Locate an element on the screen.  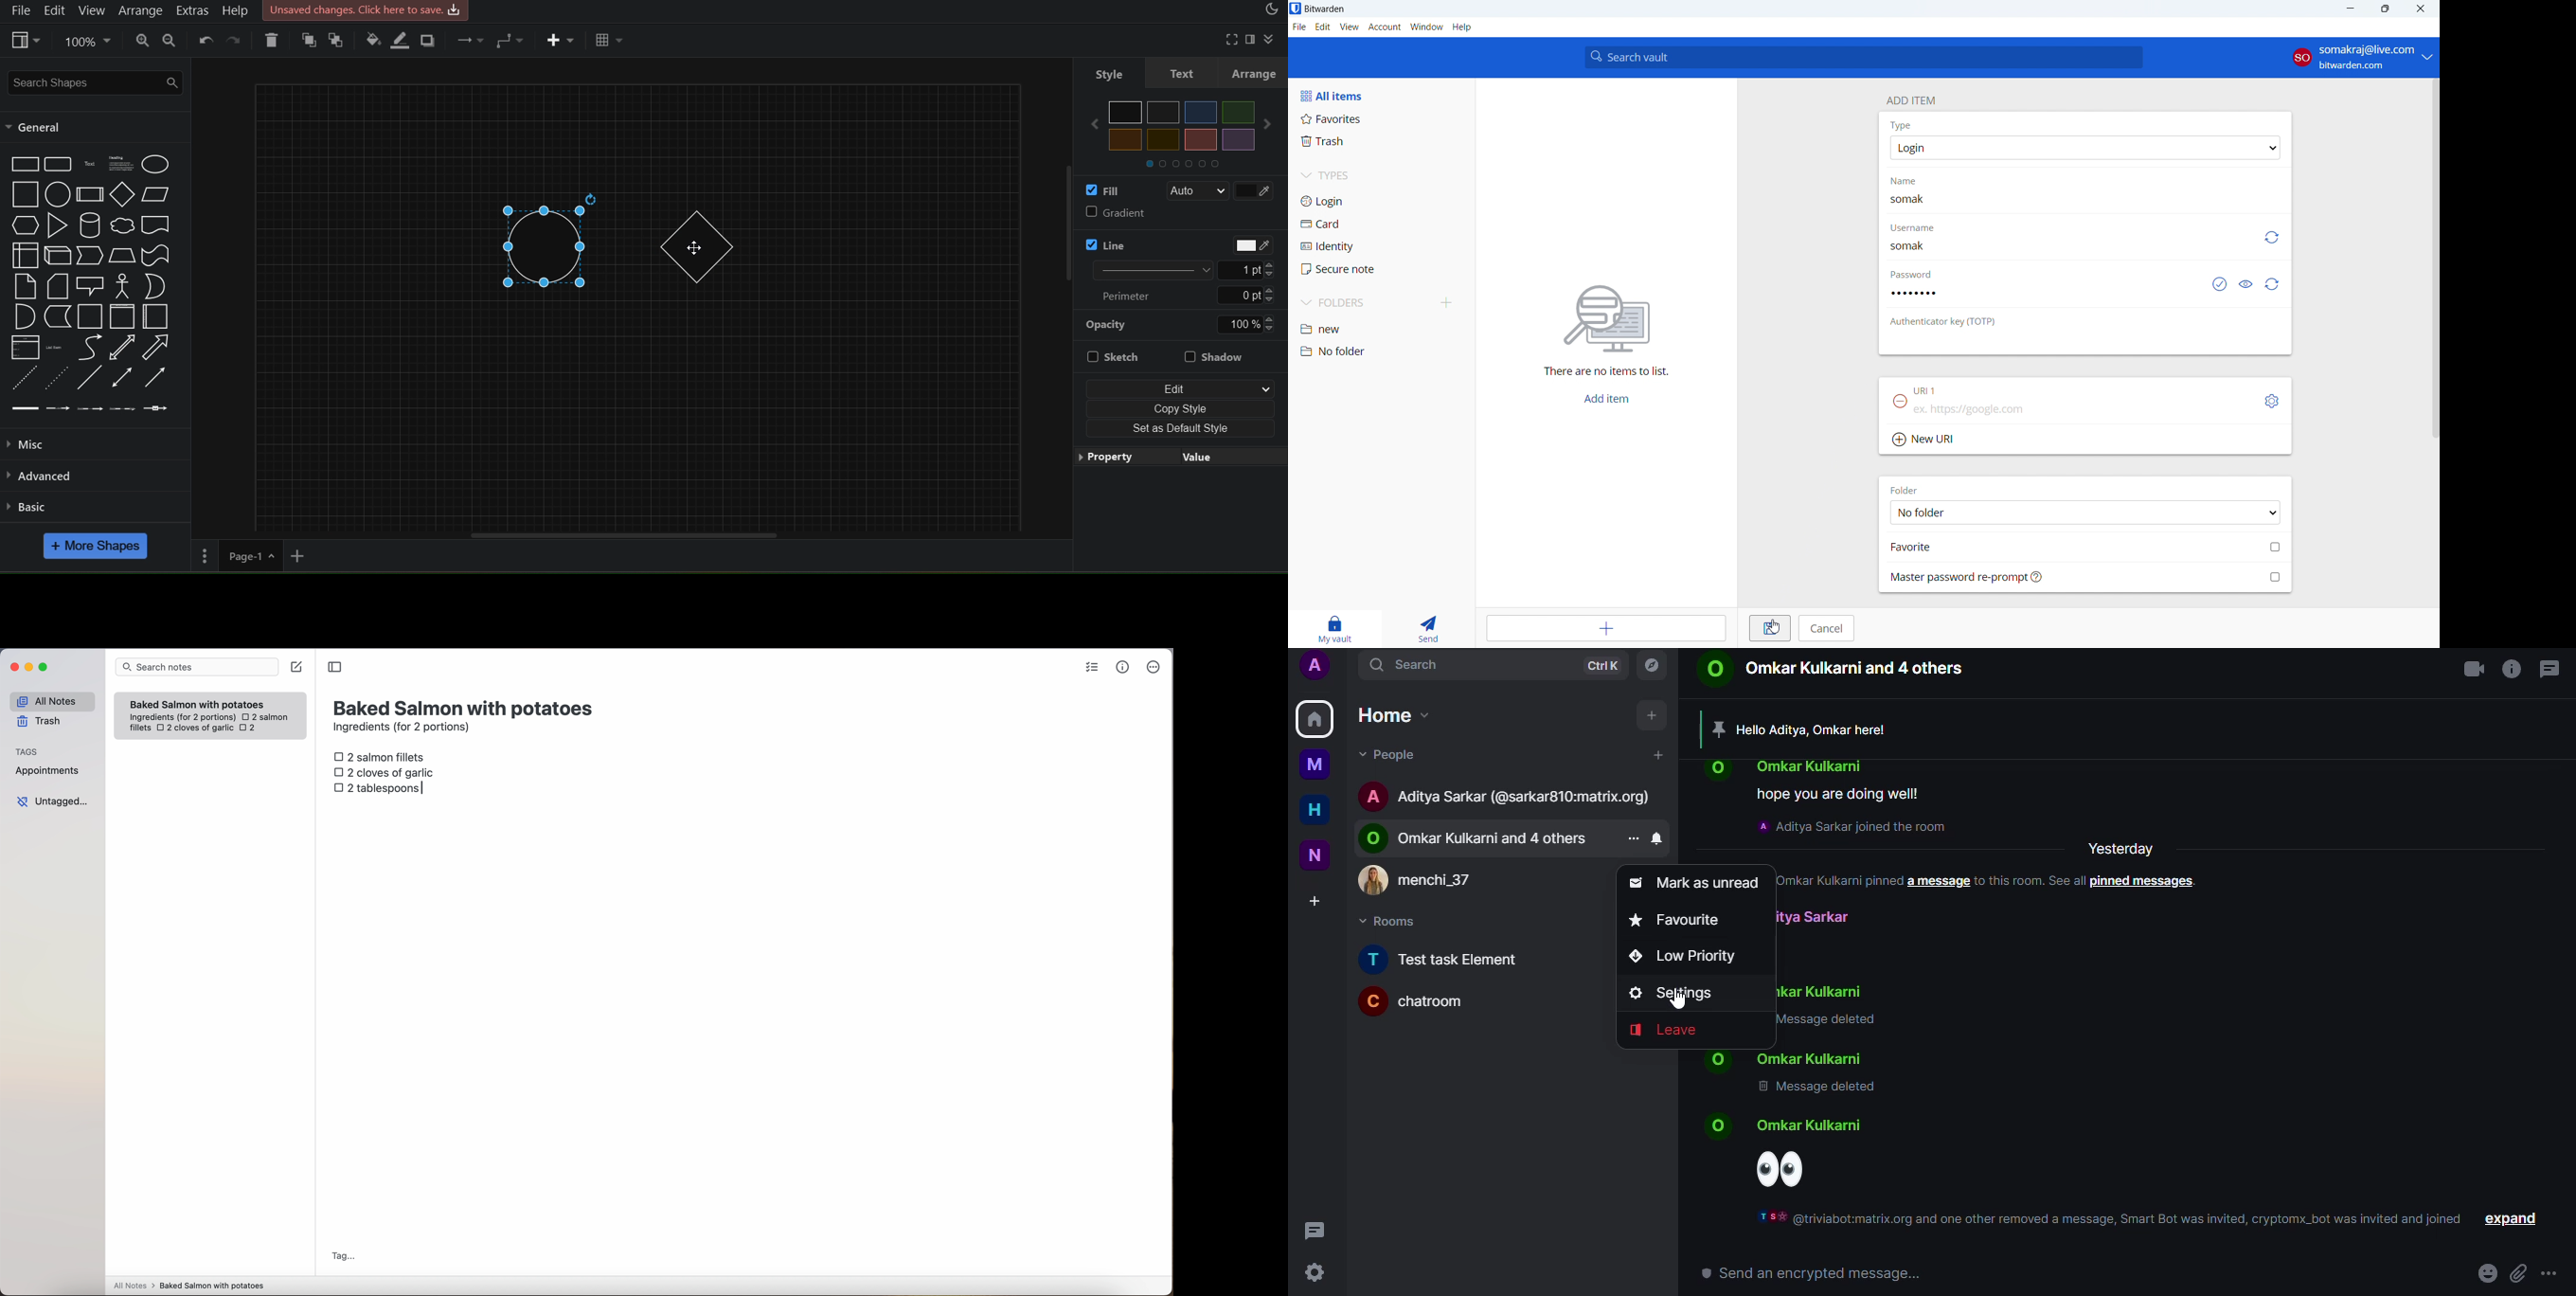
undo is located at coordinates (205, 40).